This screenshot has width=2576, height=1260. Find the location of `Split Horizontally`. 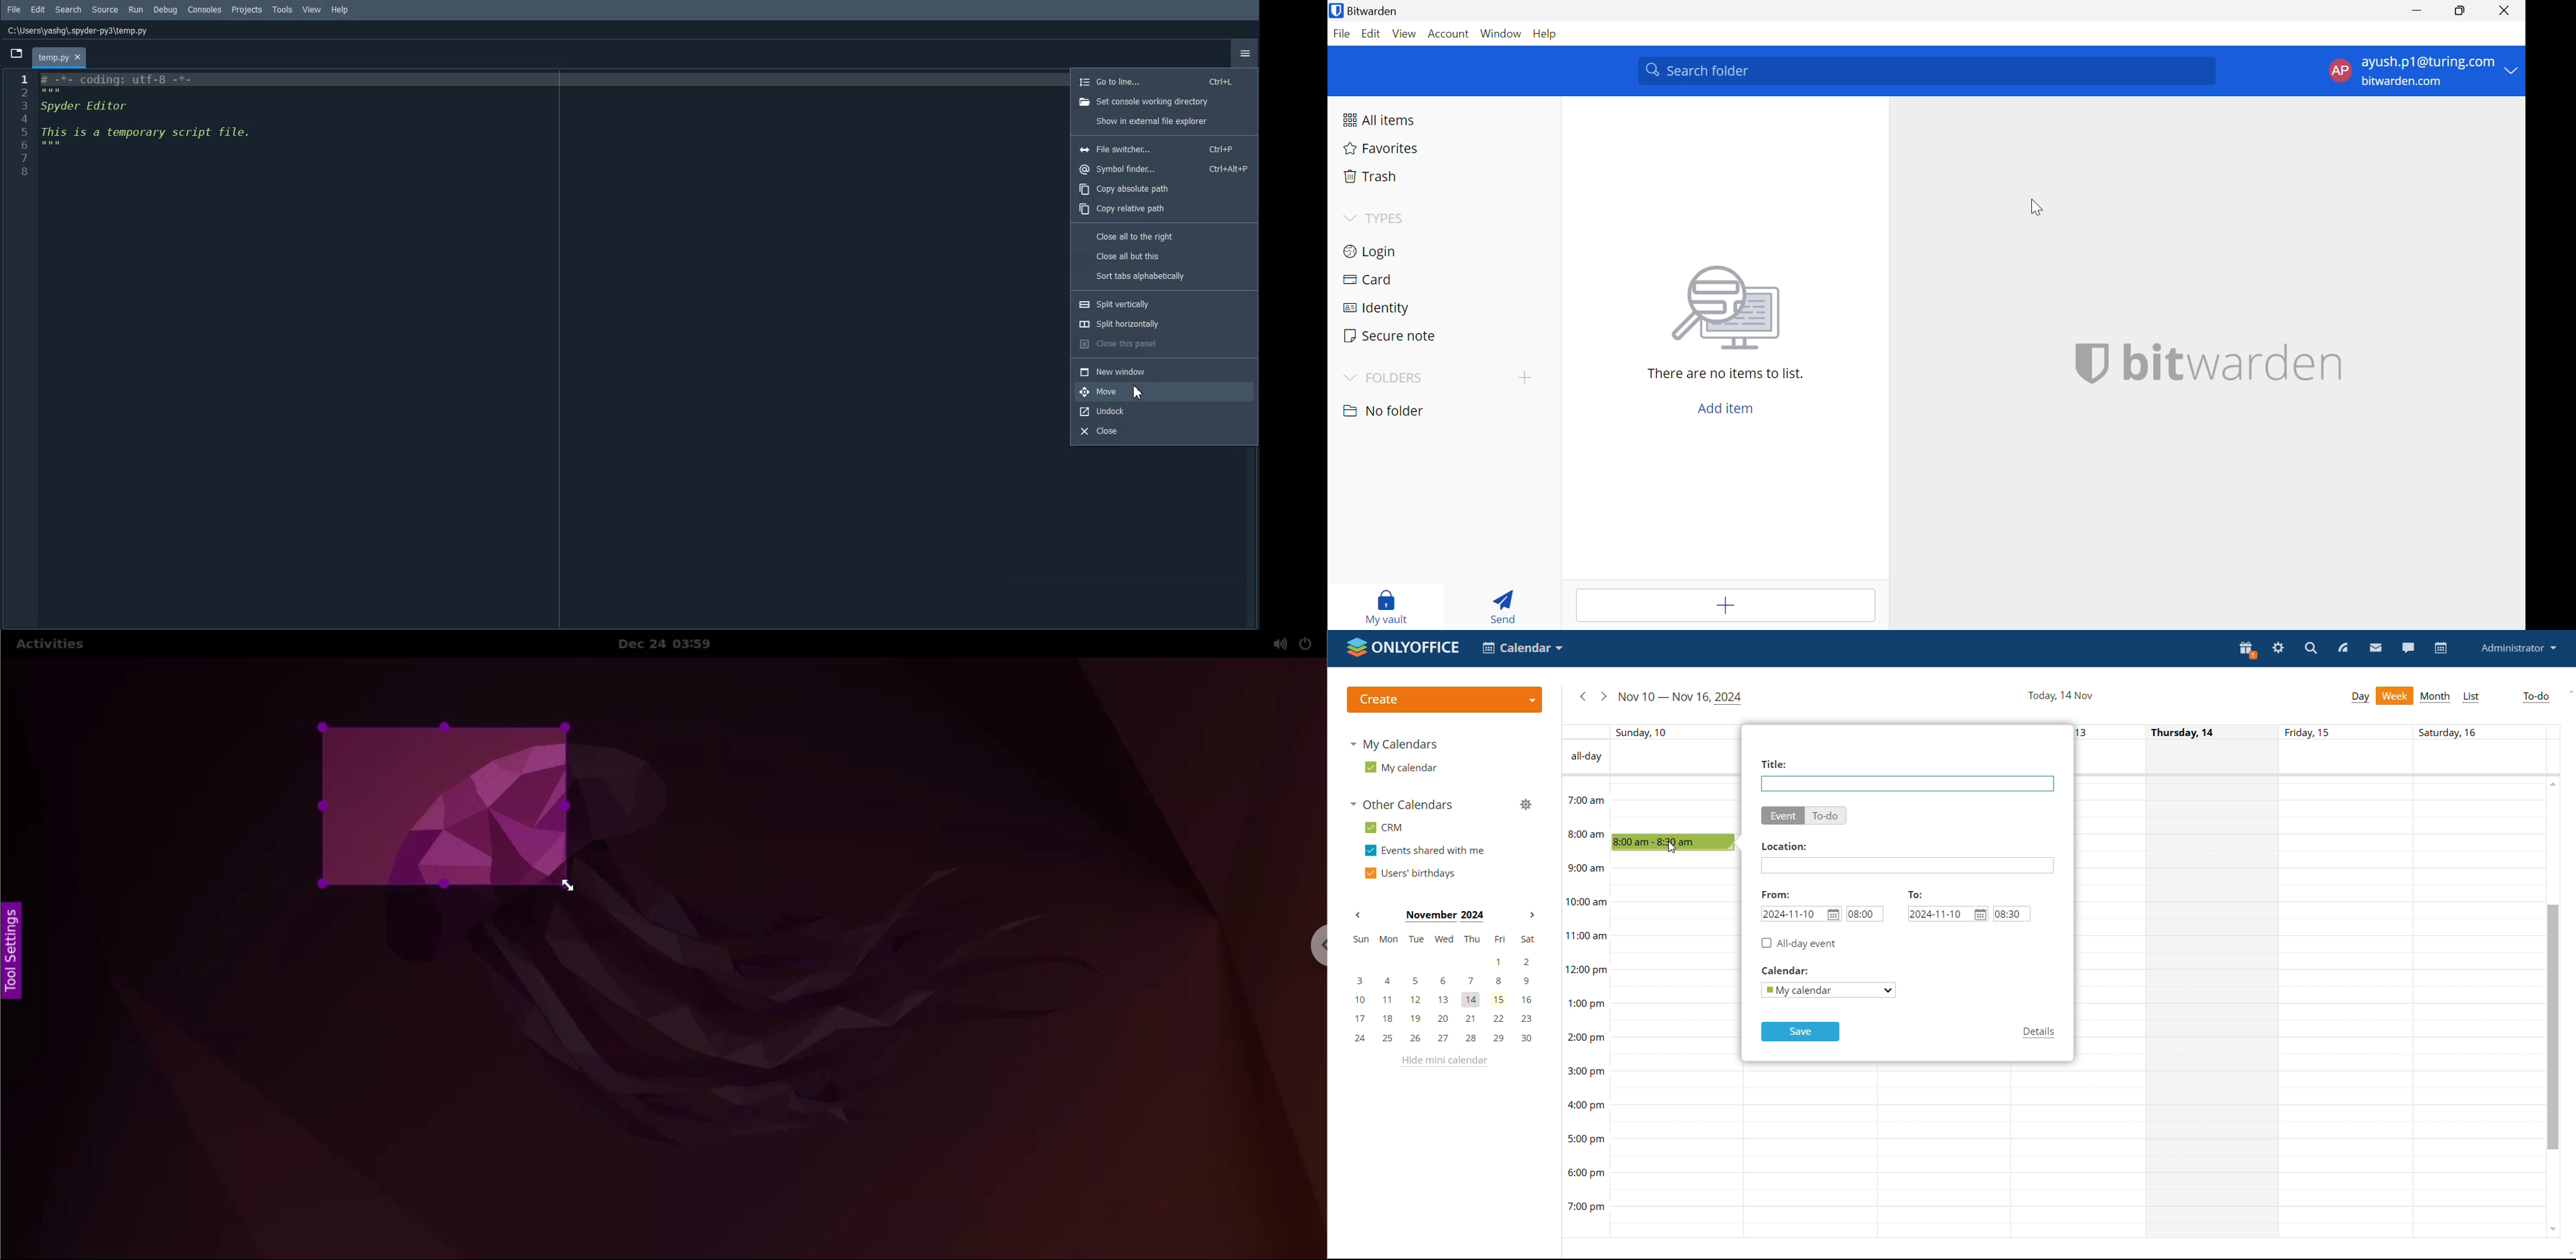

Split Horizontally is located at coordinates (1164, 324).